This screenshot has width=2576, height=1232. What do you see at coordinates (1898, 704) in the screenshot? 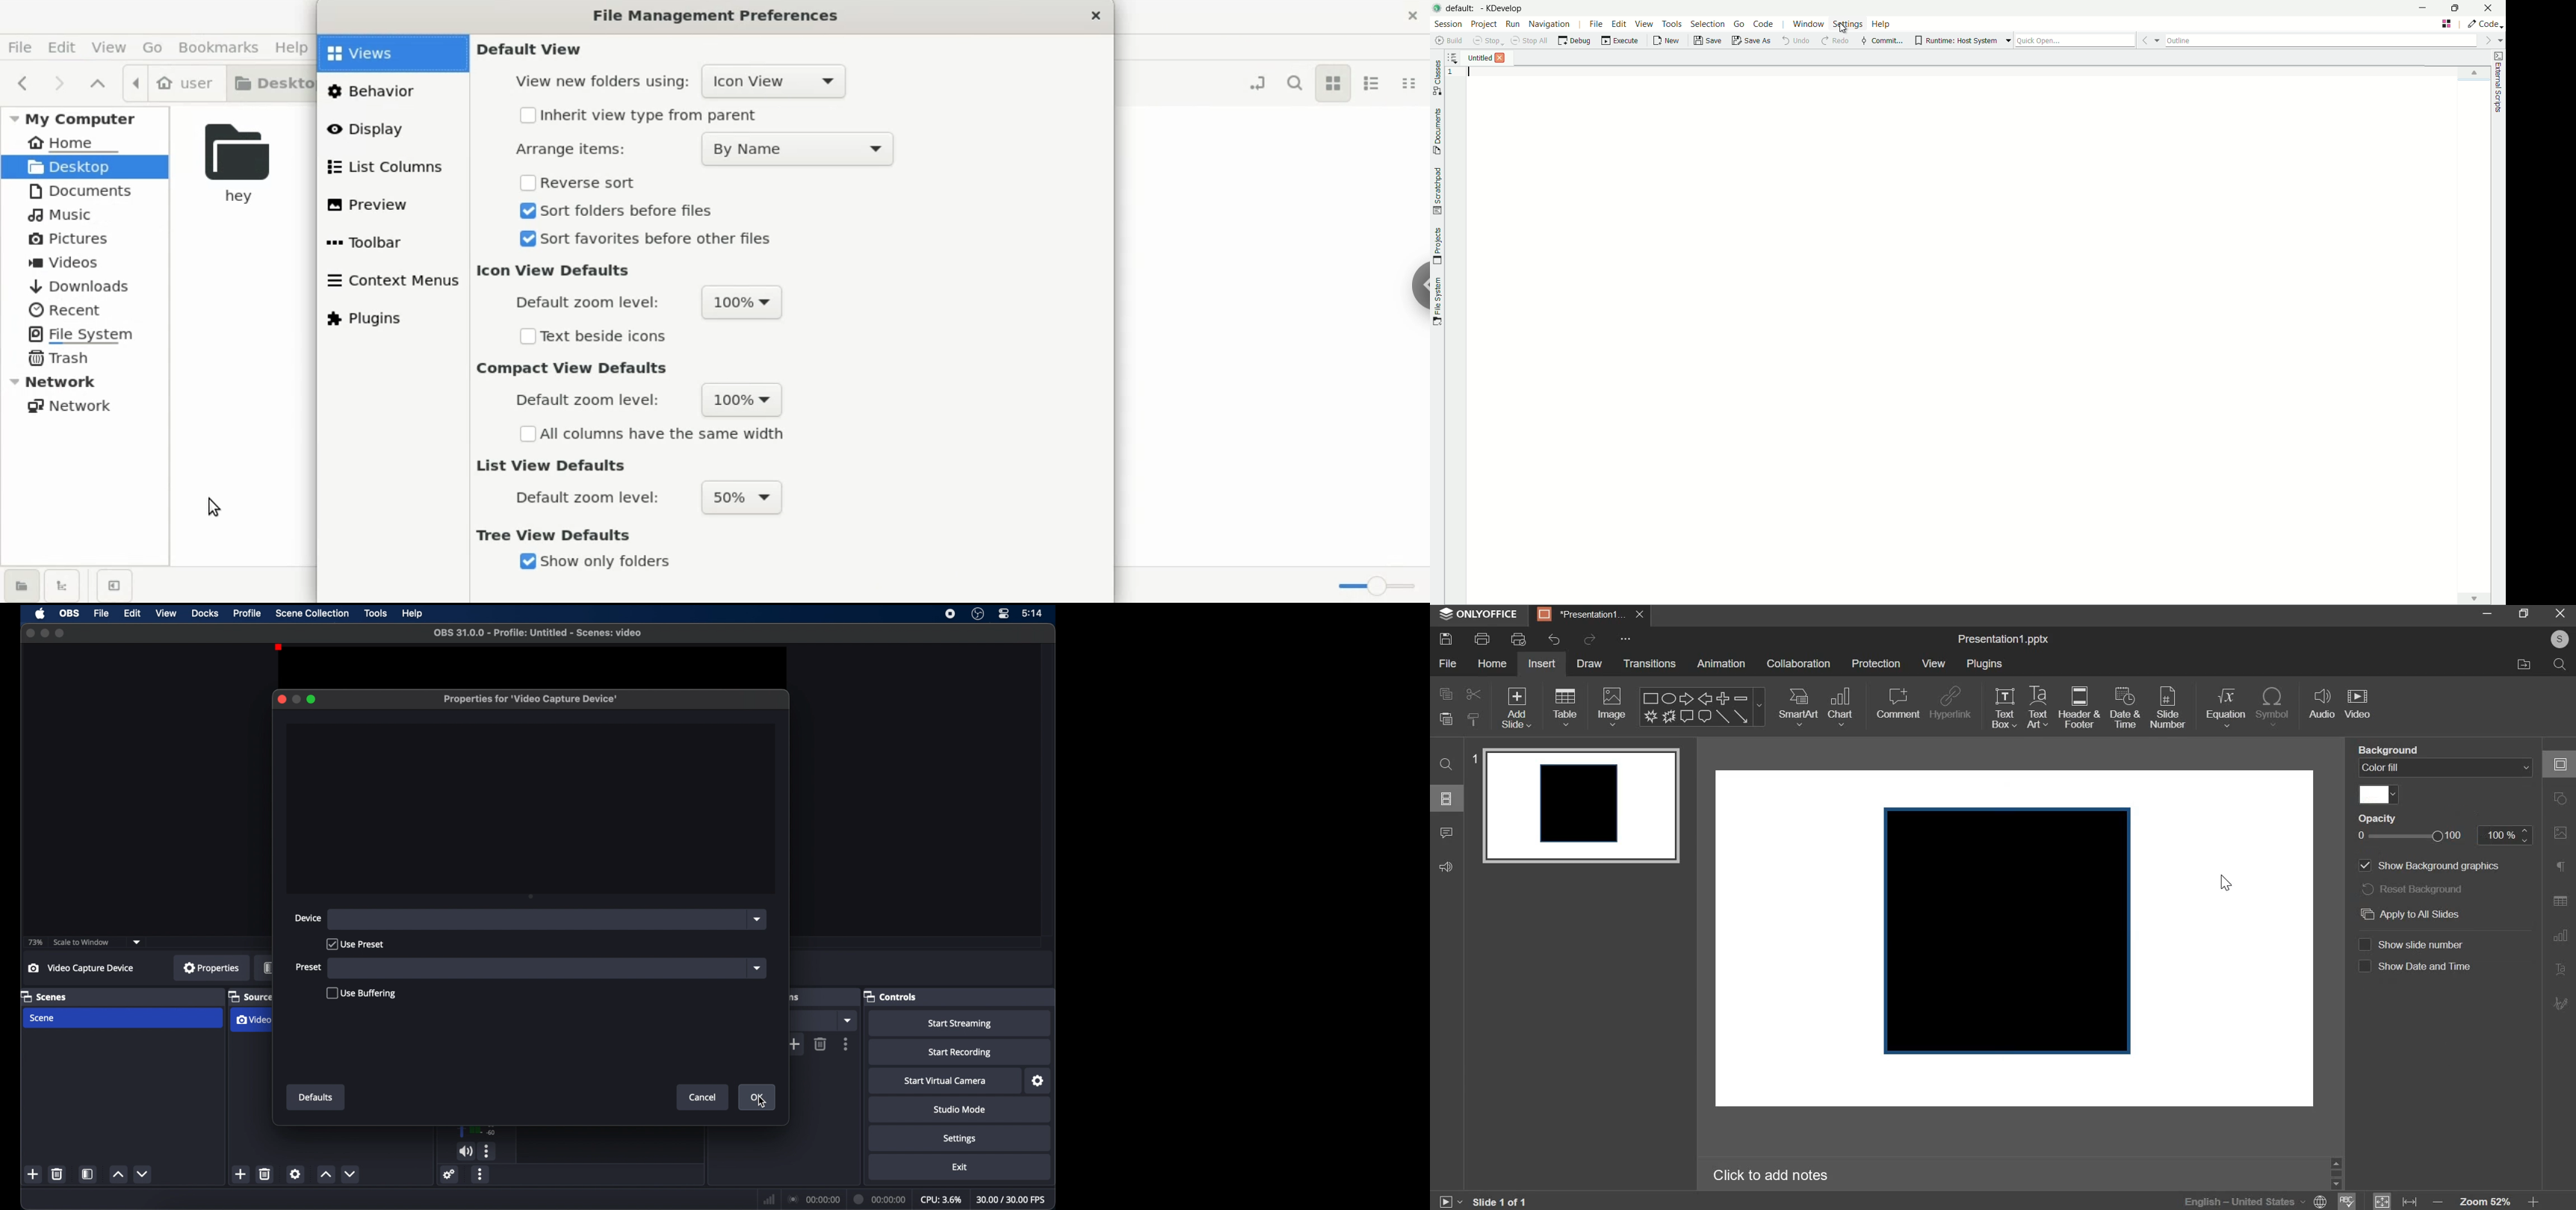
I see `comment` at bounding box center [1898, 704].